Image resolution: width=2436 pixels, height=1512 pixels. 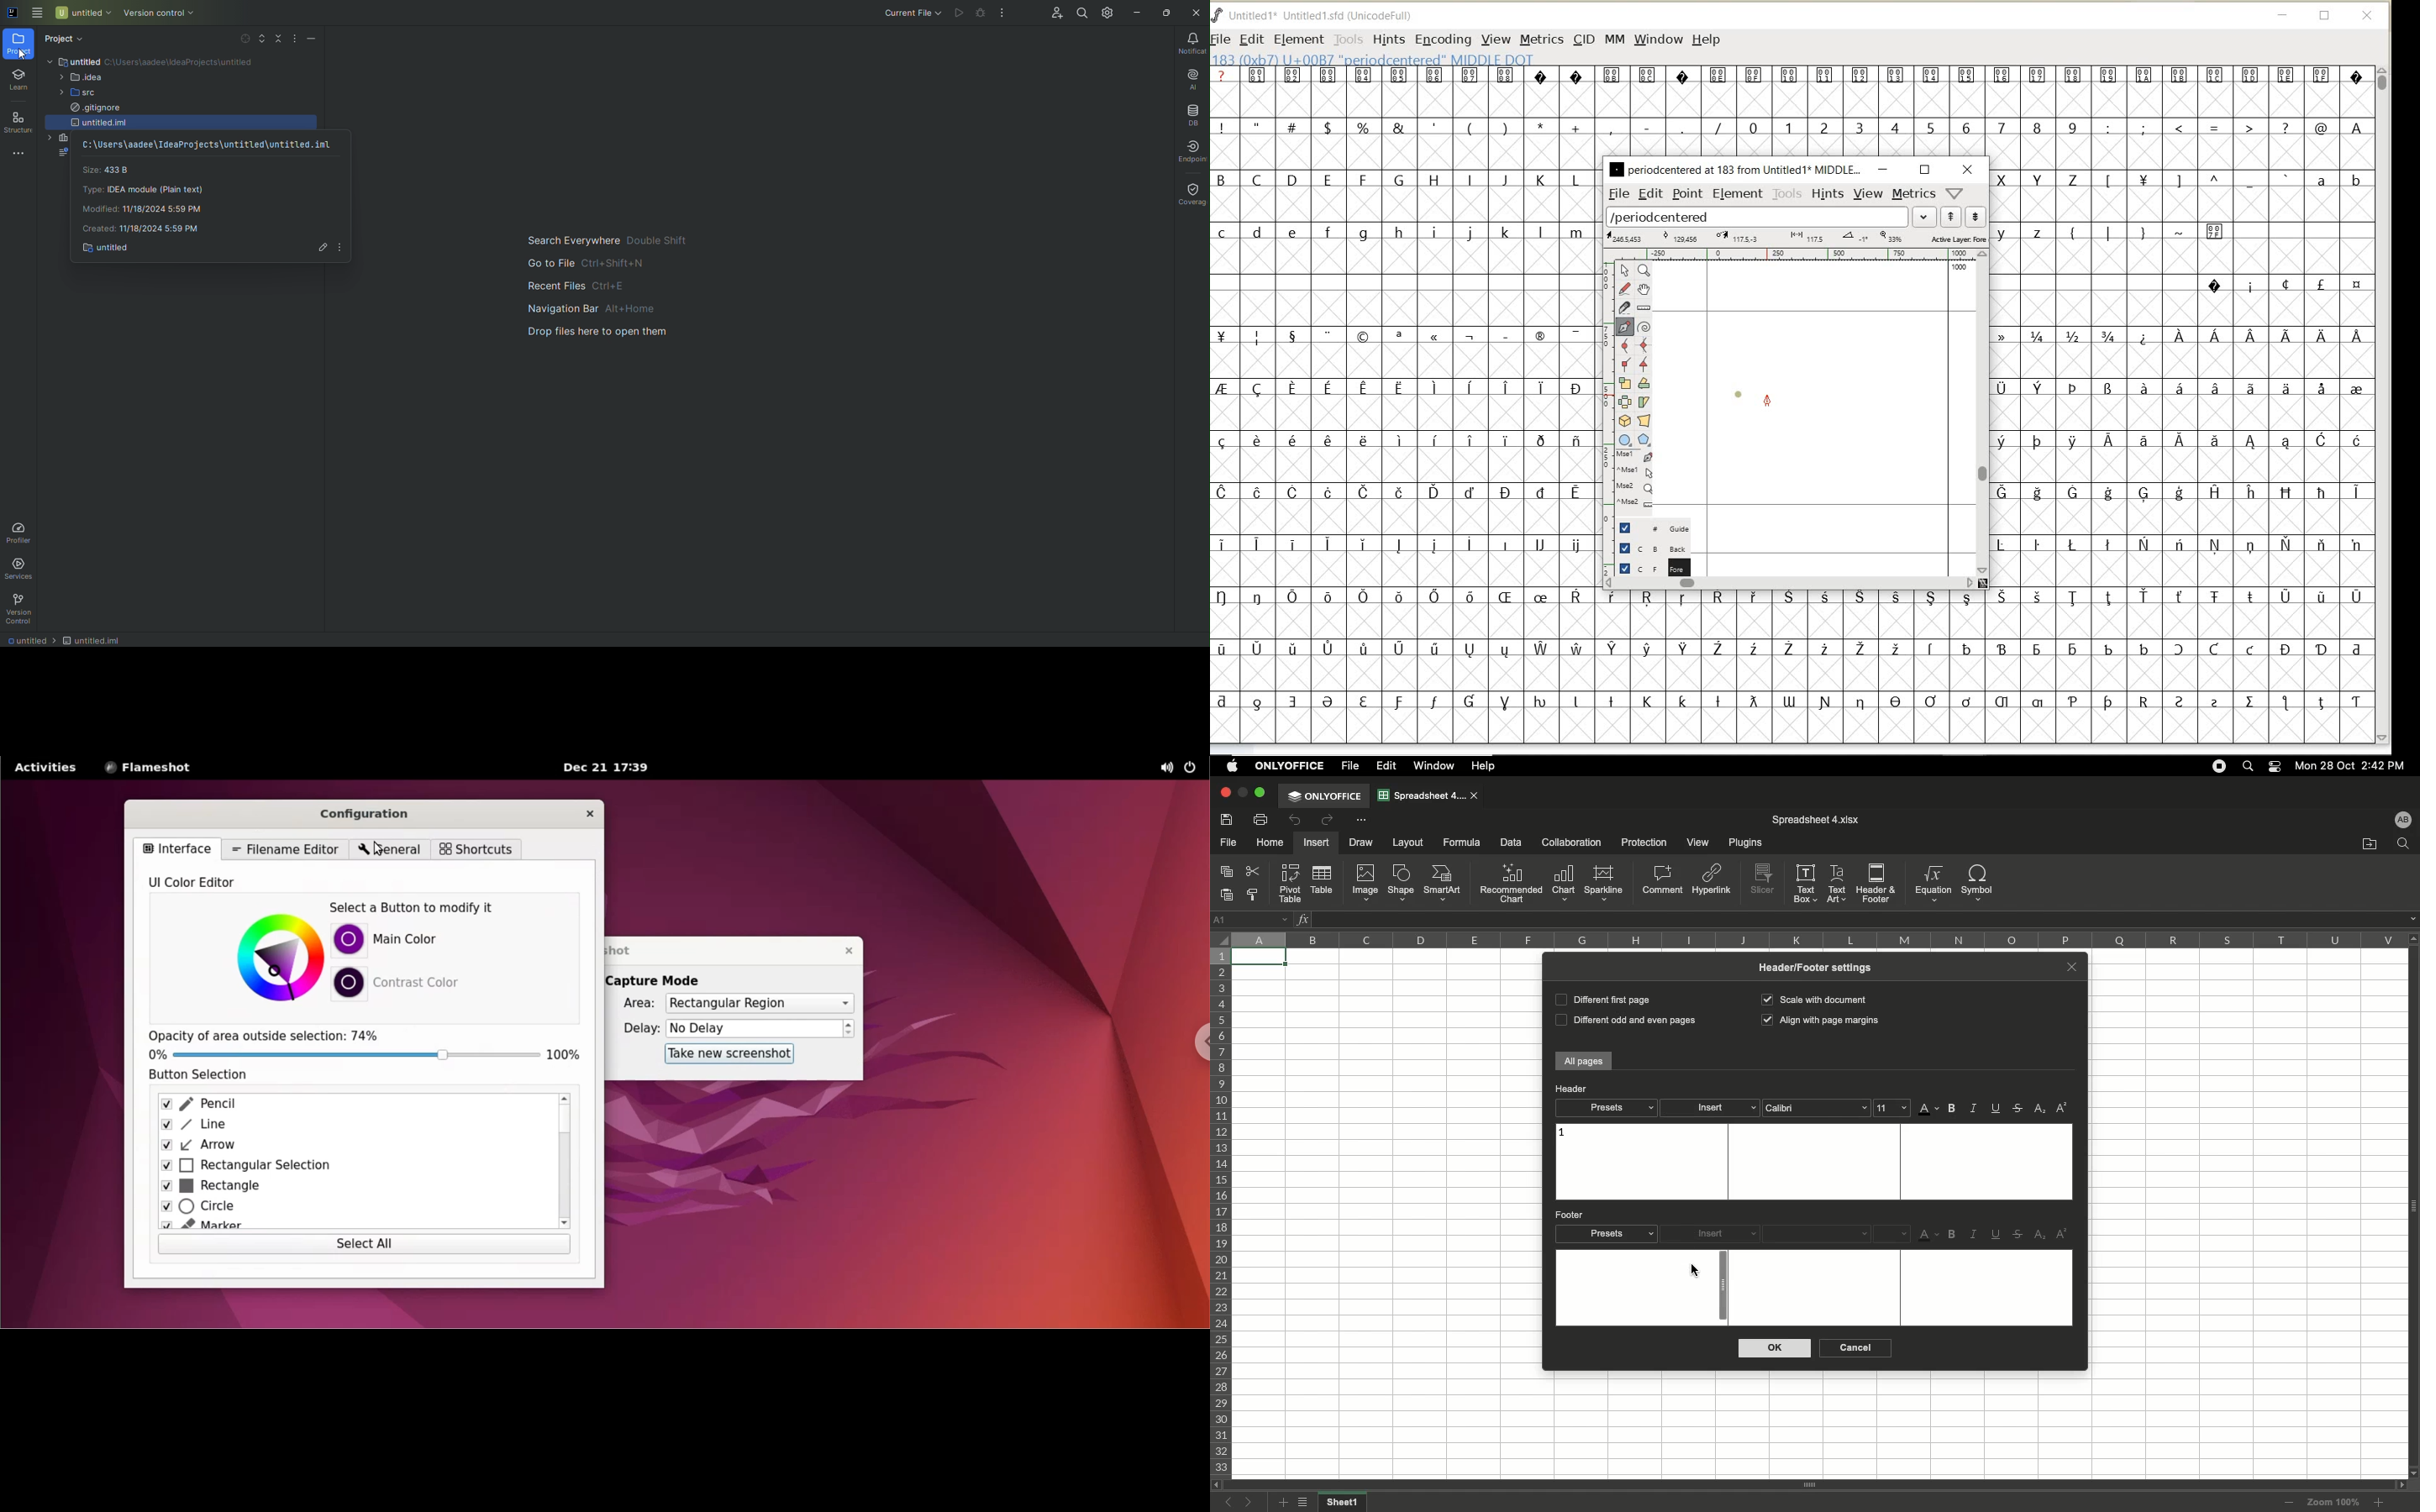 What do you see at coordinates (1624, 307) in the screenshot?
I see `cut splines in two` at bounding box center [1624, 307].